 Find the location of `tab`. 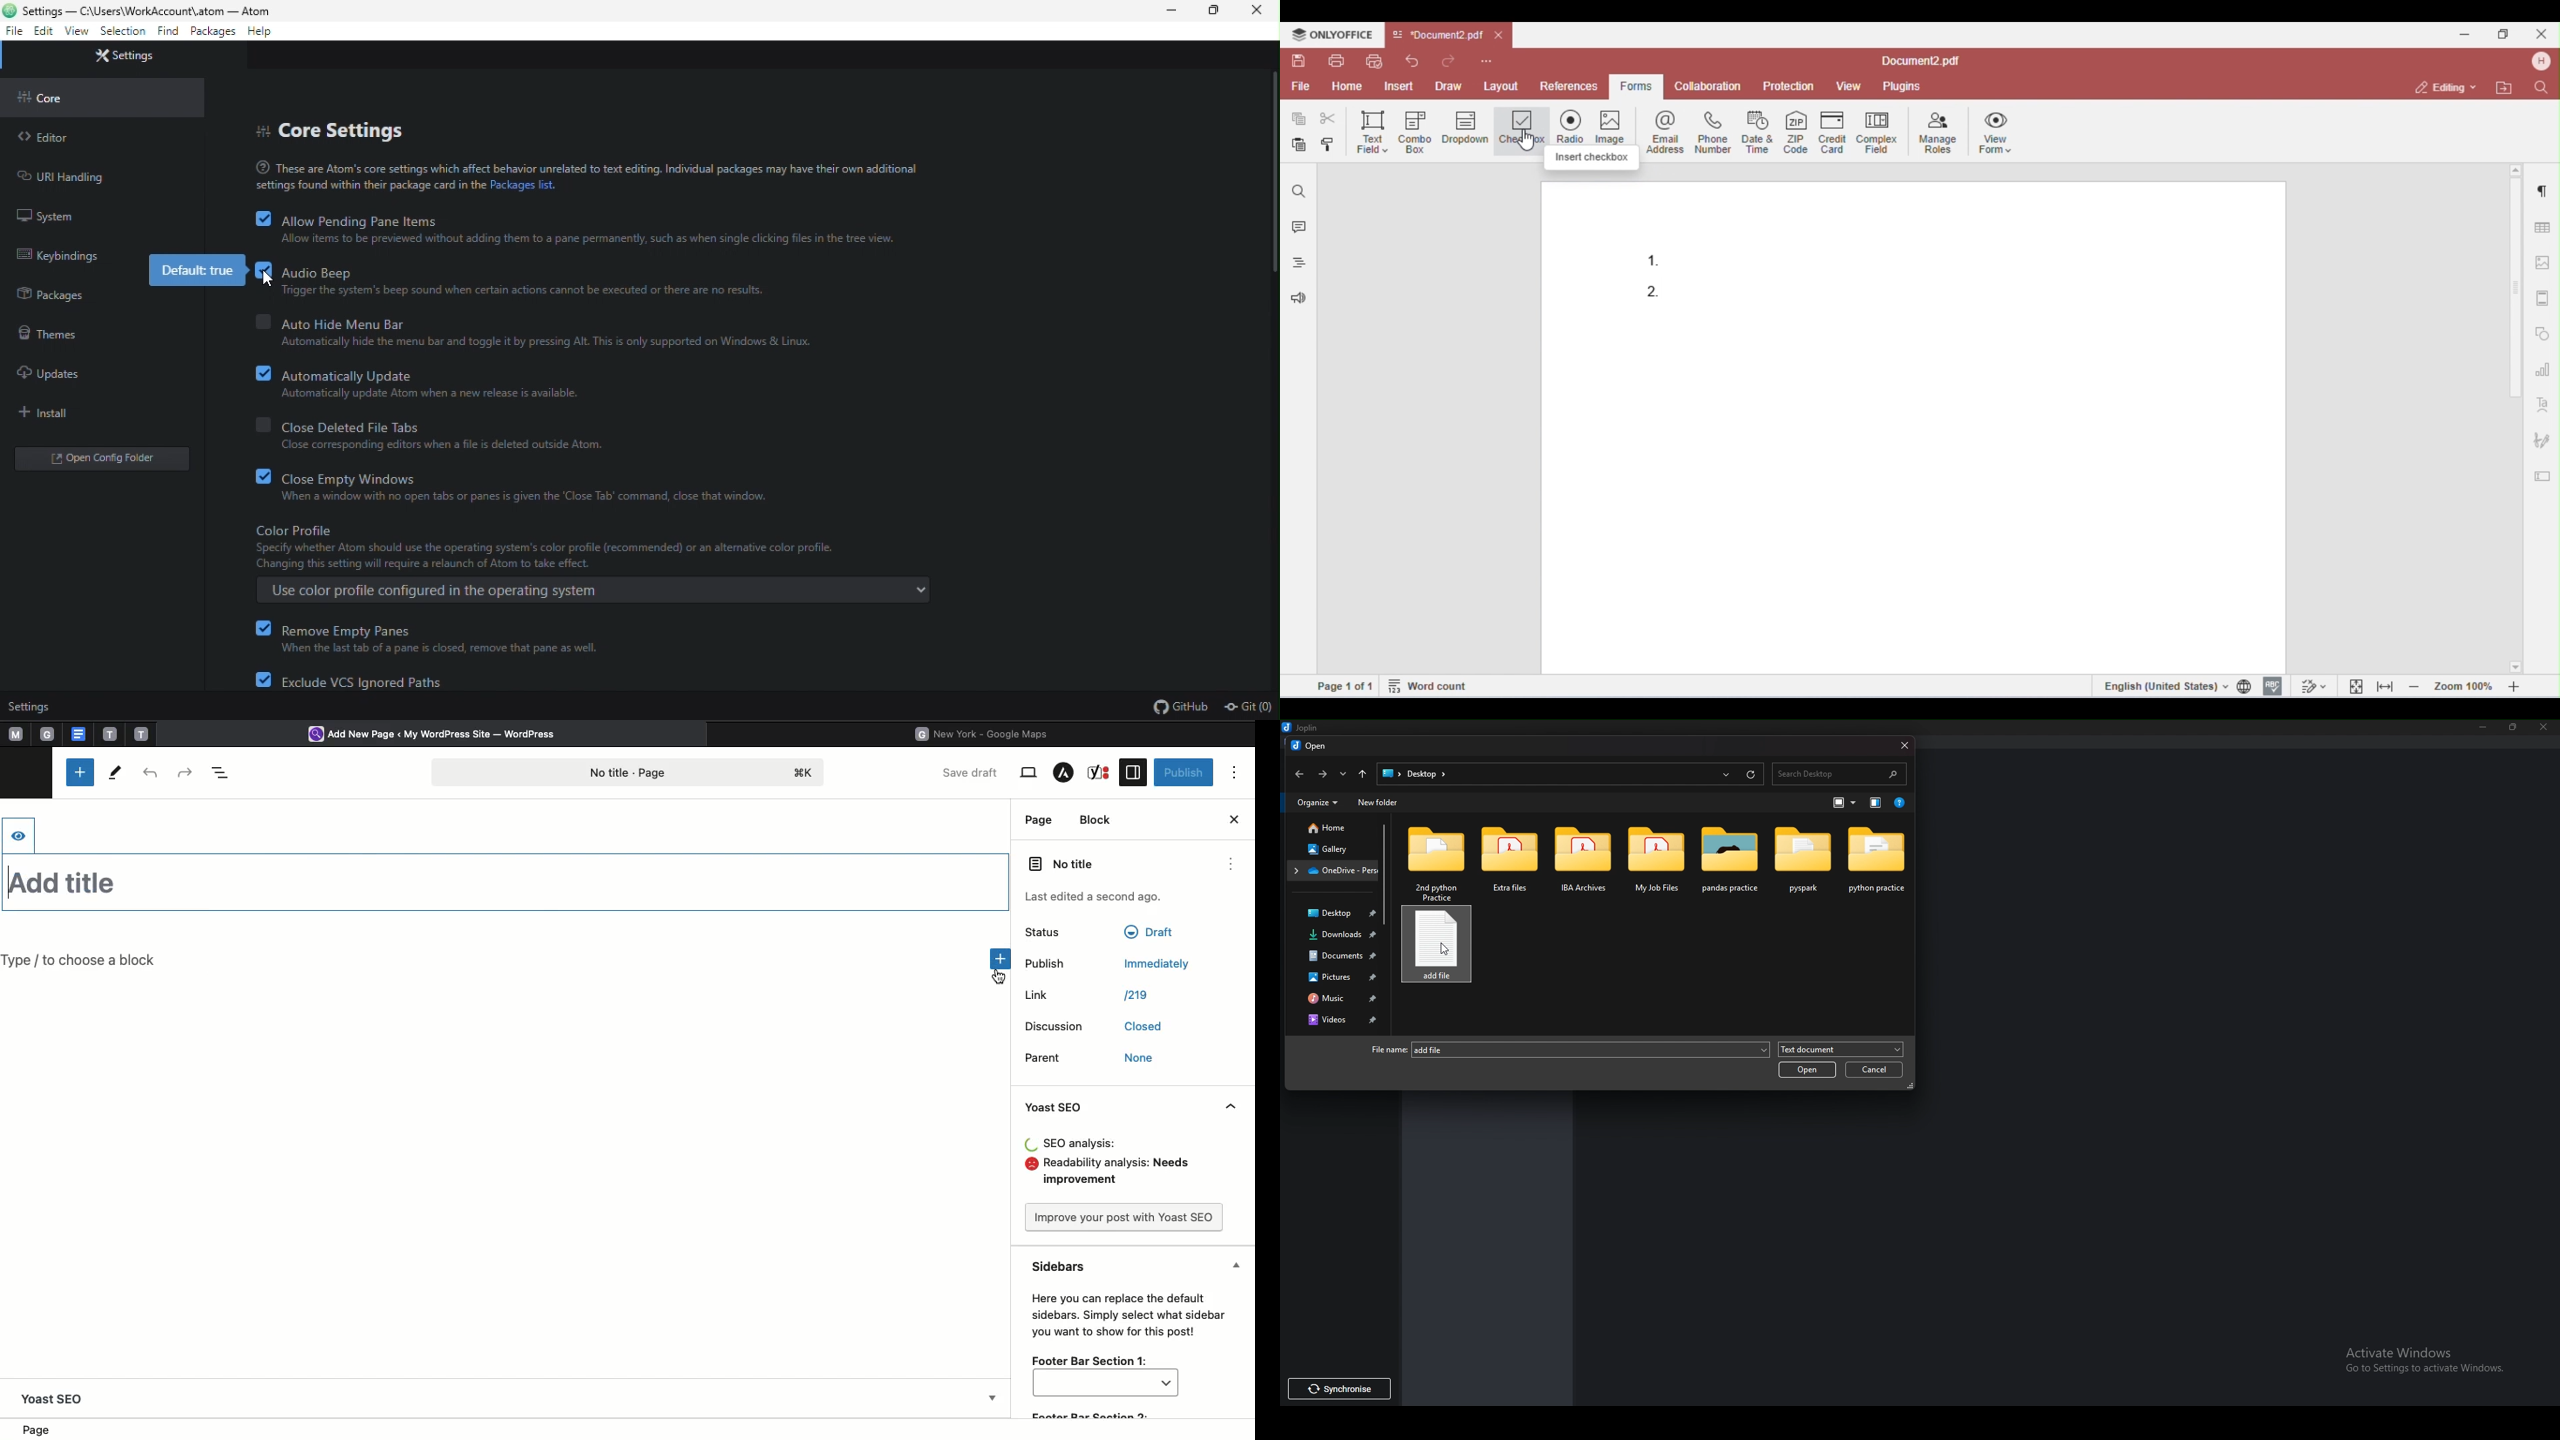

tab is located at coordinates (50, 734).